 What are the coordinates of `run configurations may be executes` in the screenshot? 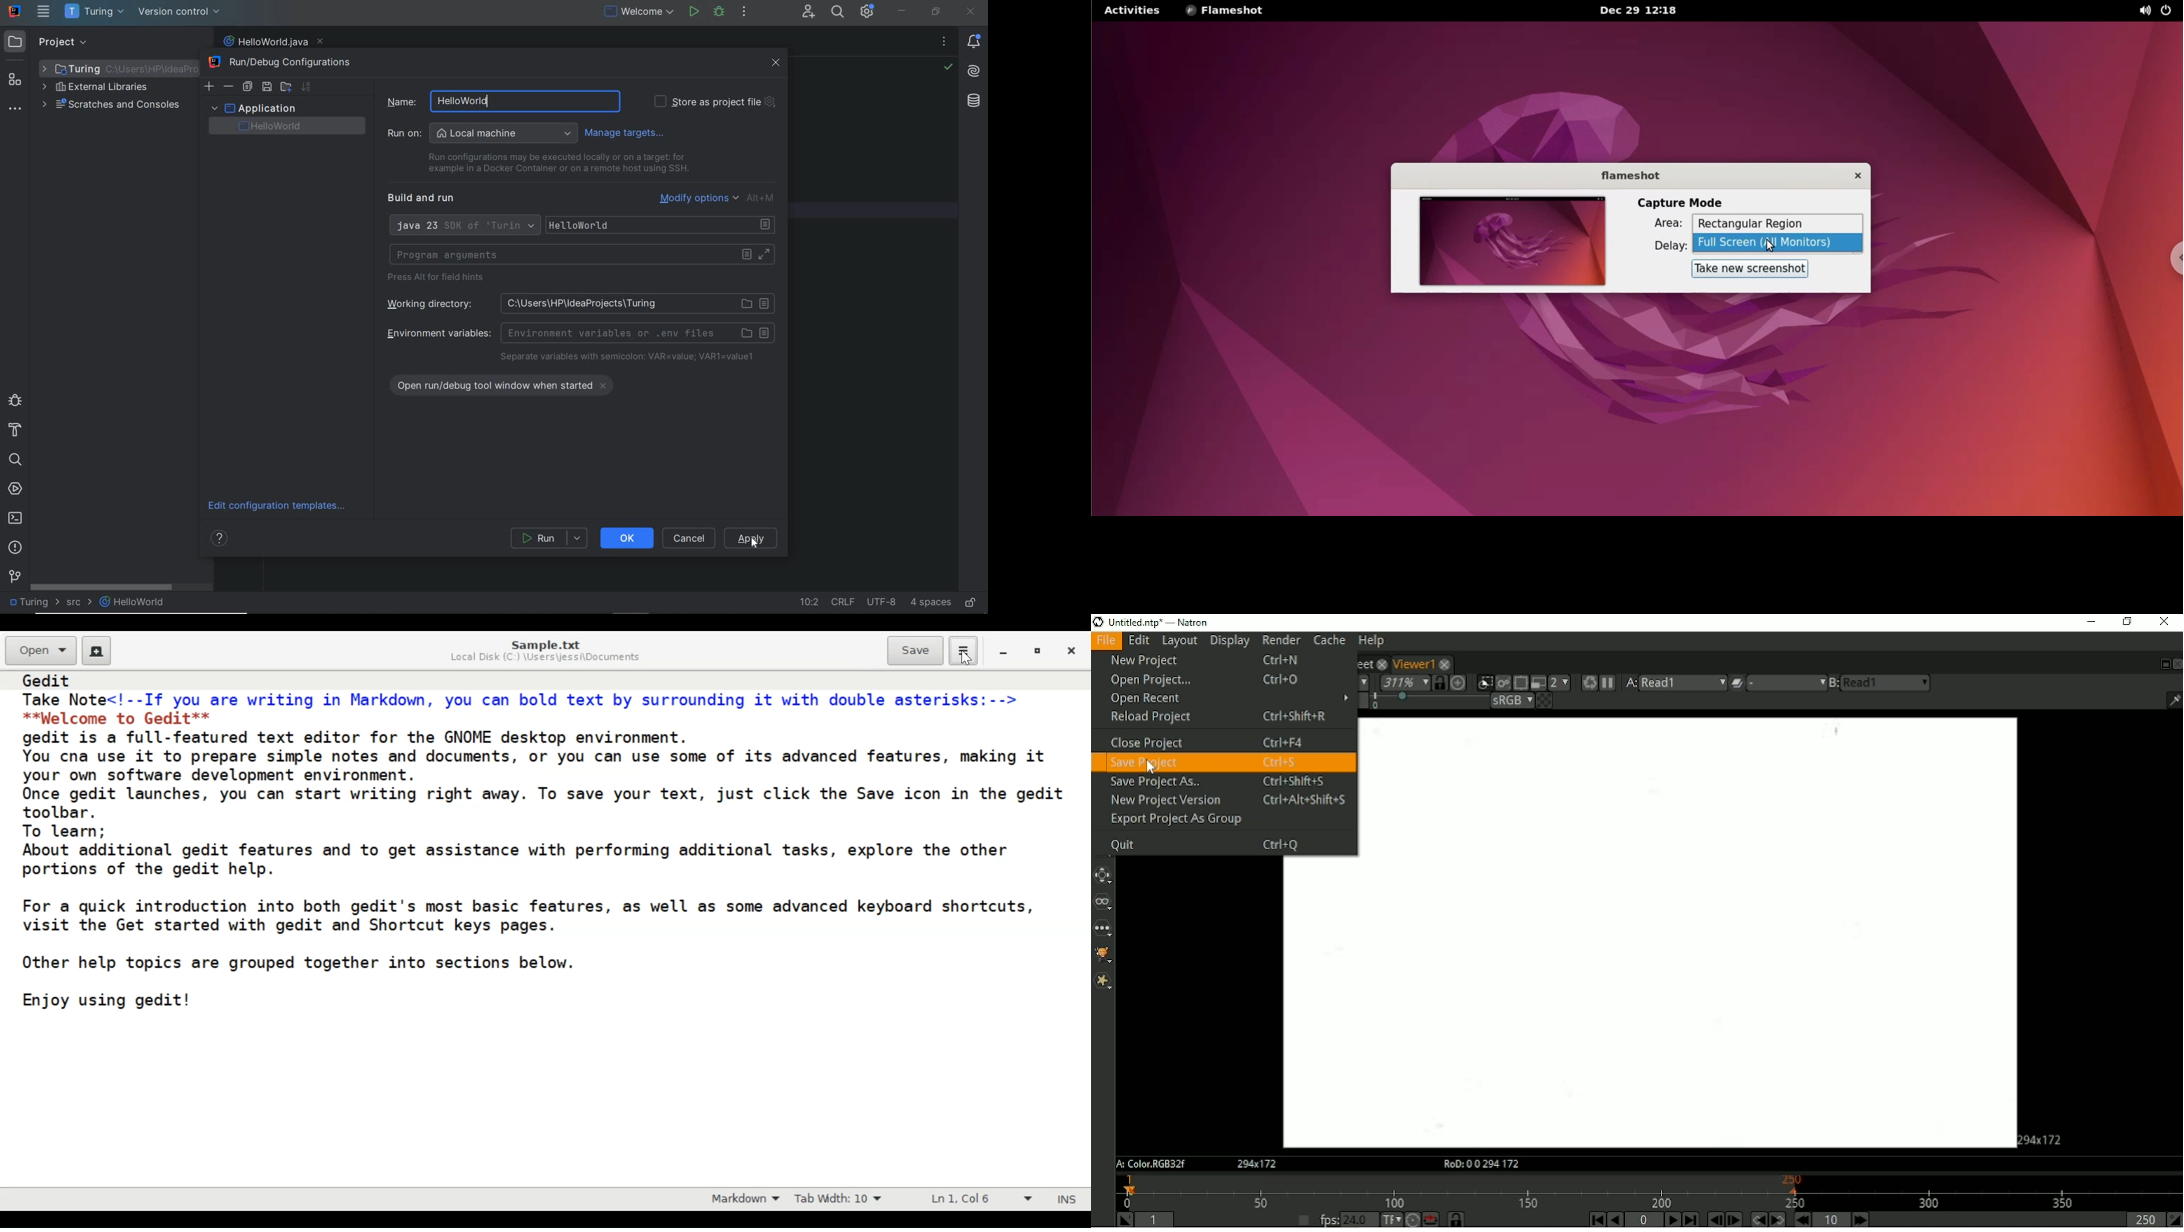 It's located at (554, 163).